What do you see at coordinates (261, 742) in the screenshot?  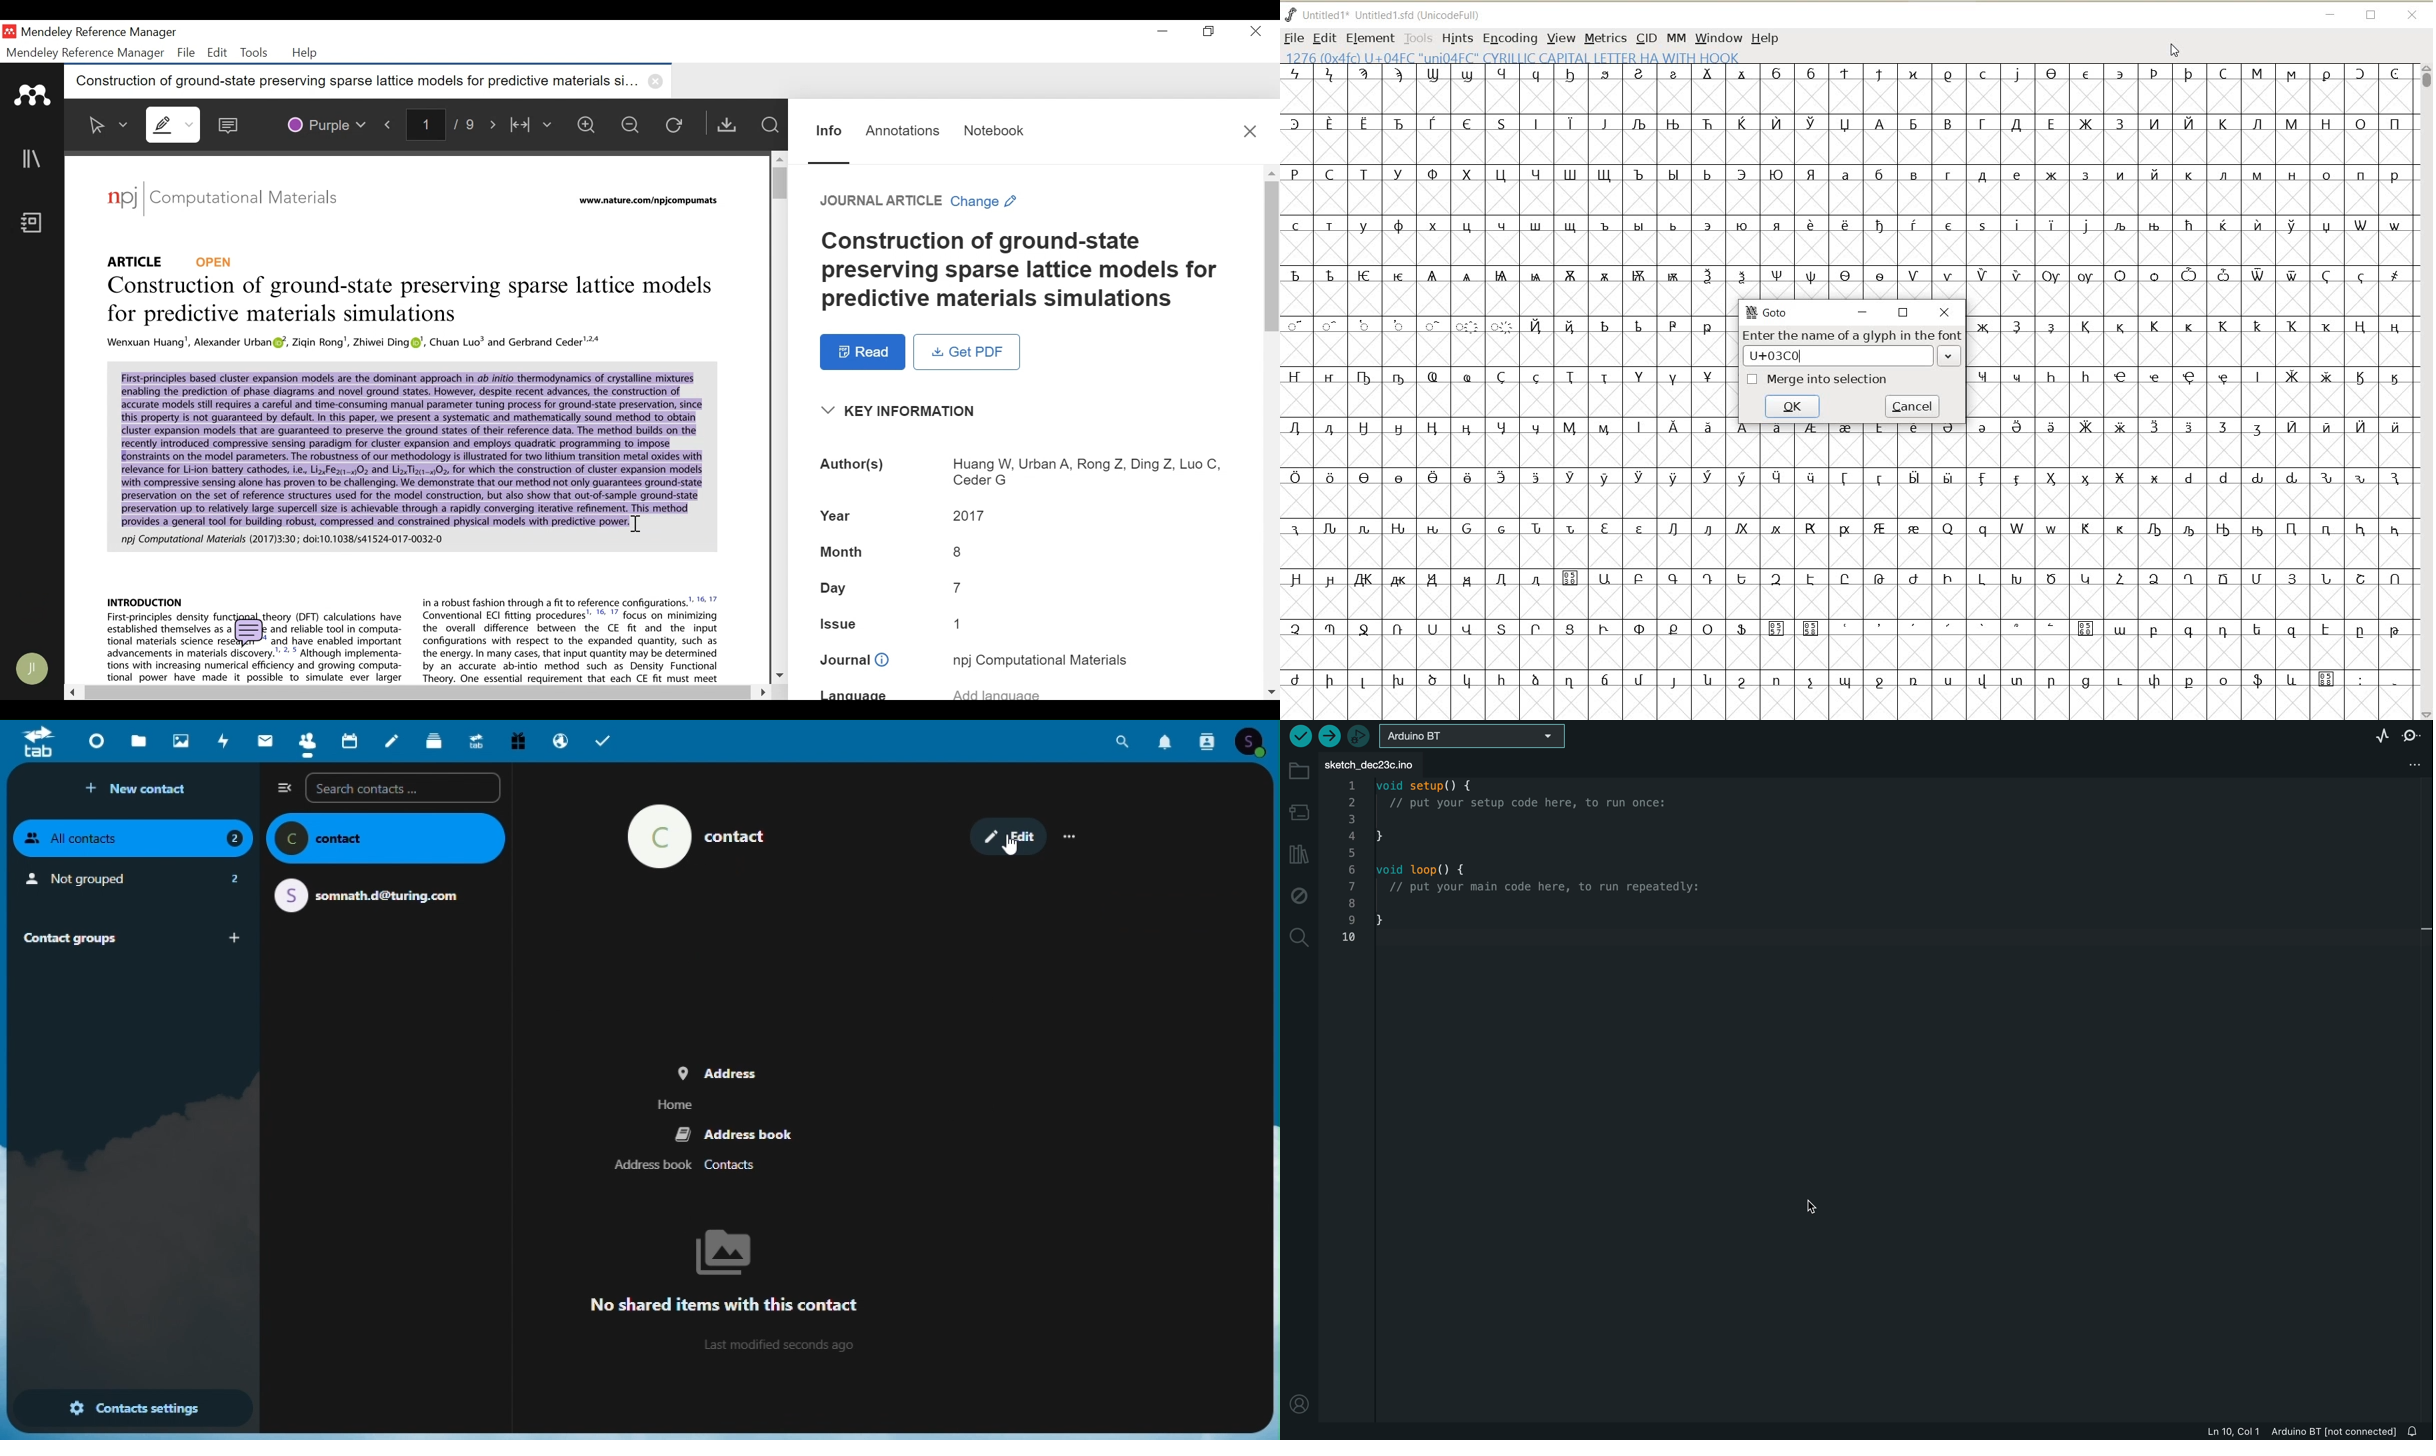 I see `Mail` at bounding box center [261, 742].